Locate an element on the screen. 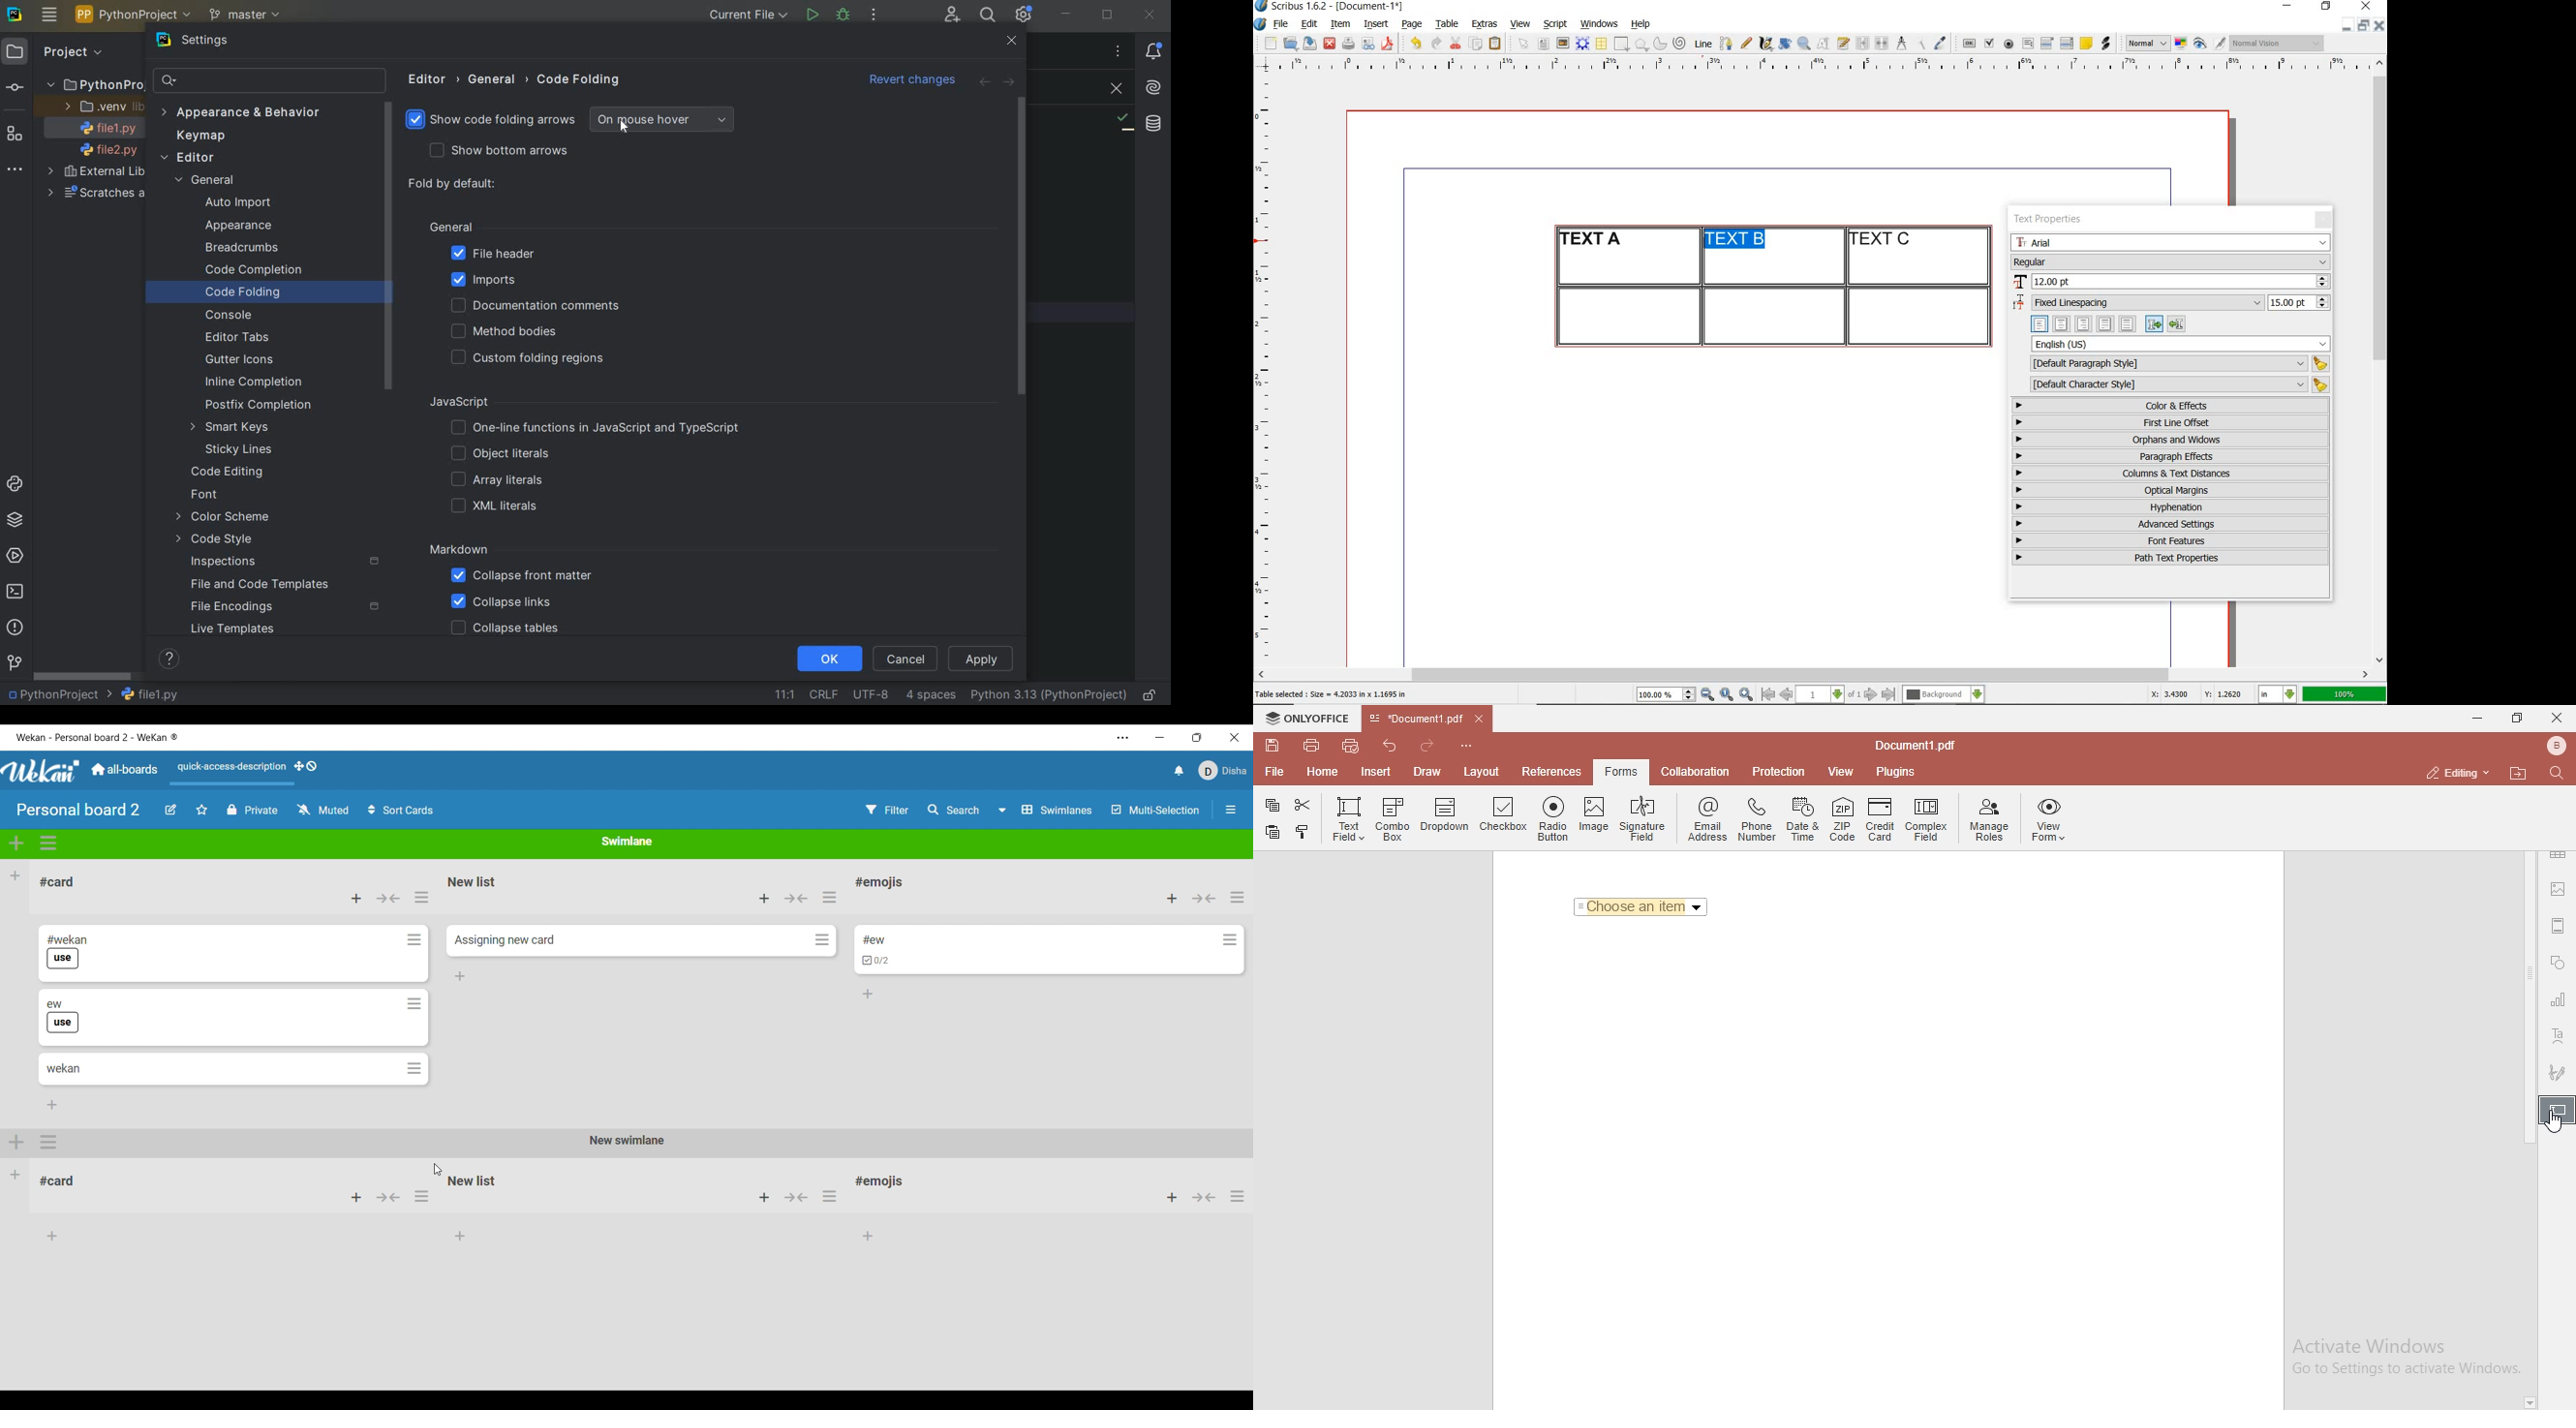 This screenshot has height=1428, width=2576. text properties is located at coordinates (2047, 221).